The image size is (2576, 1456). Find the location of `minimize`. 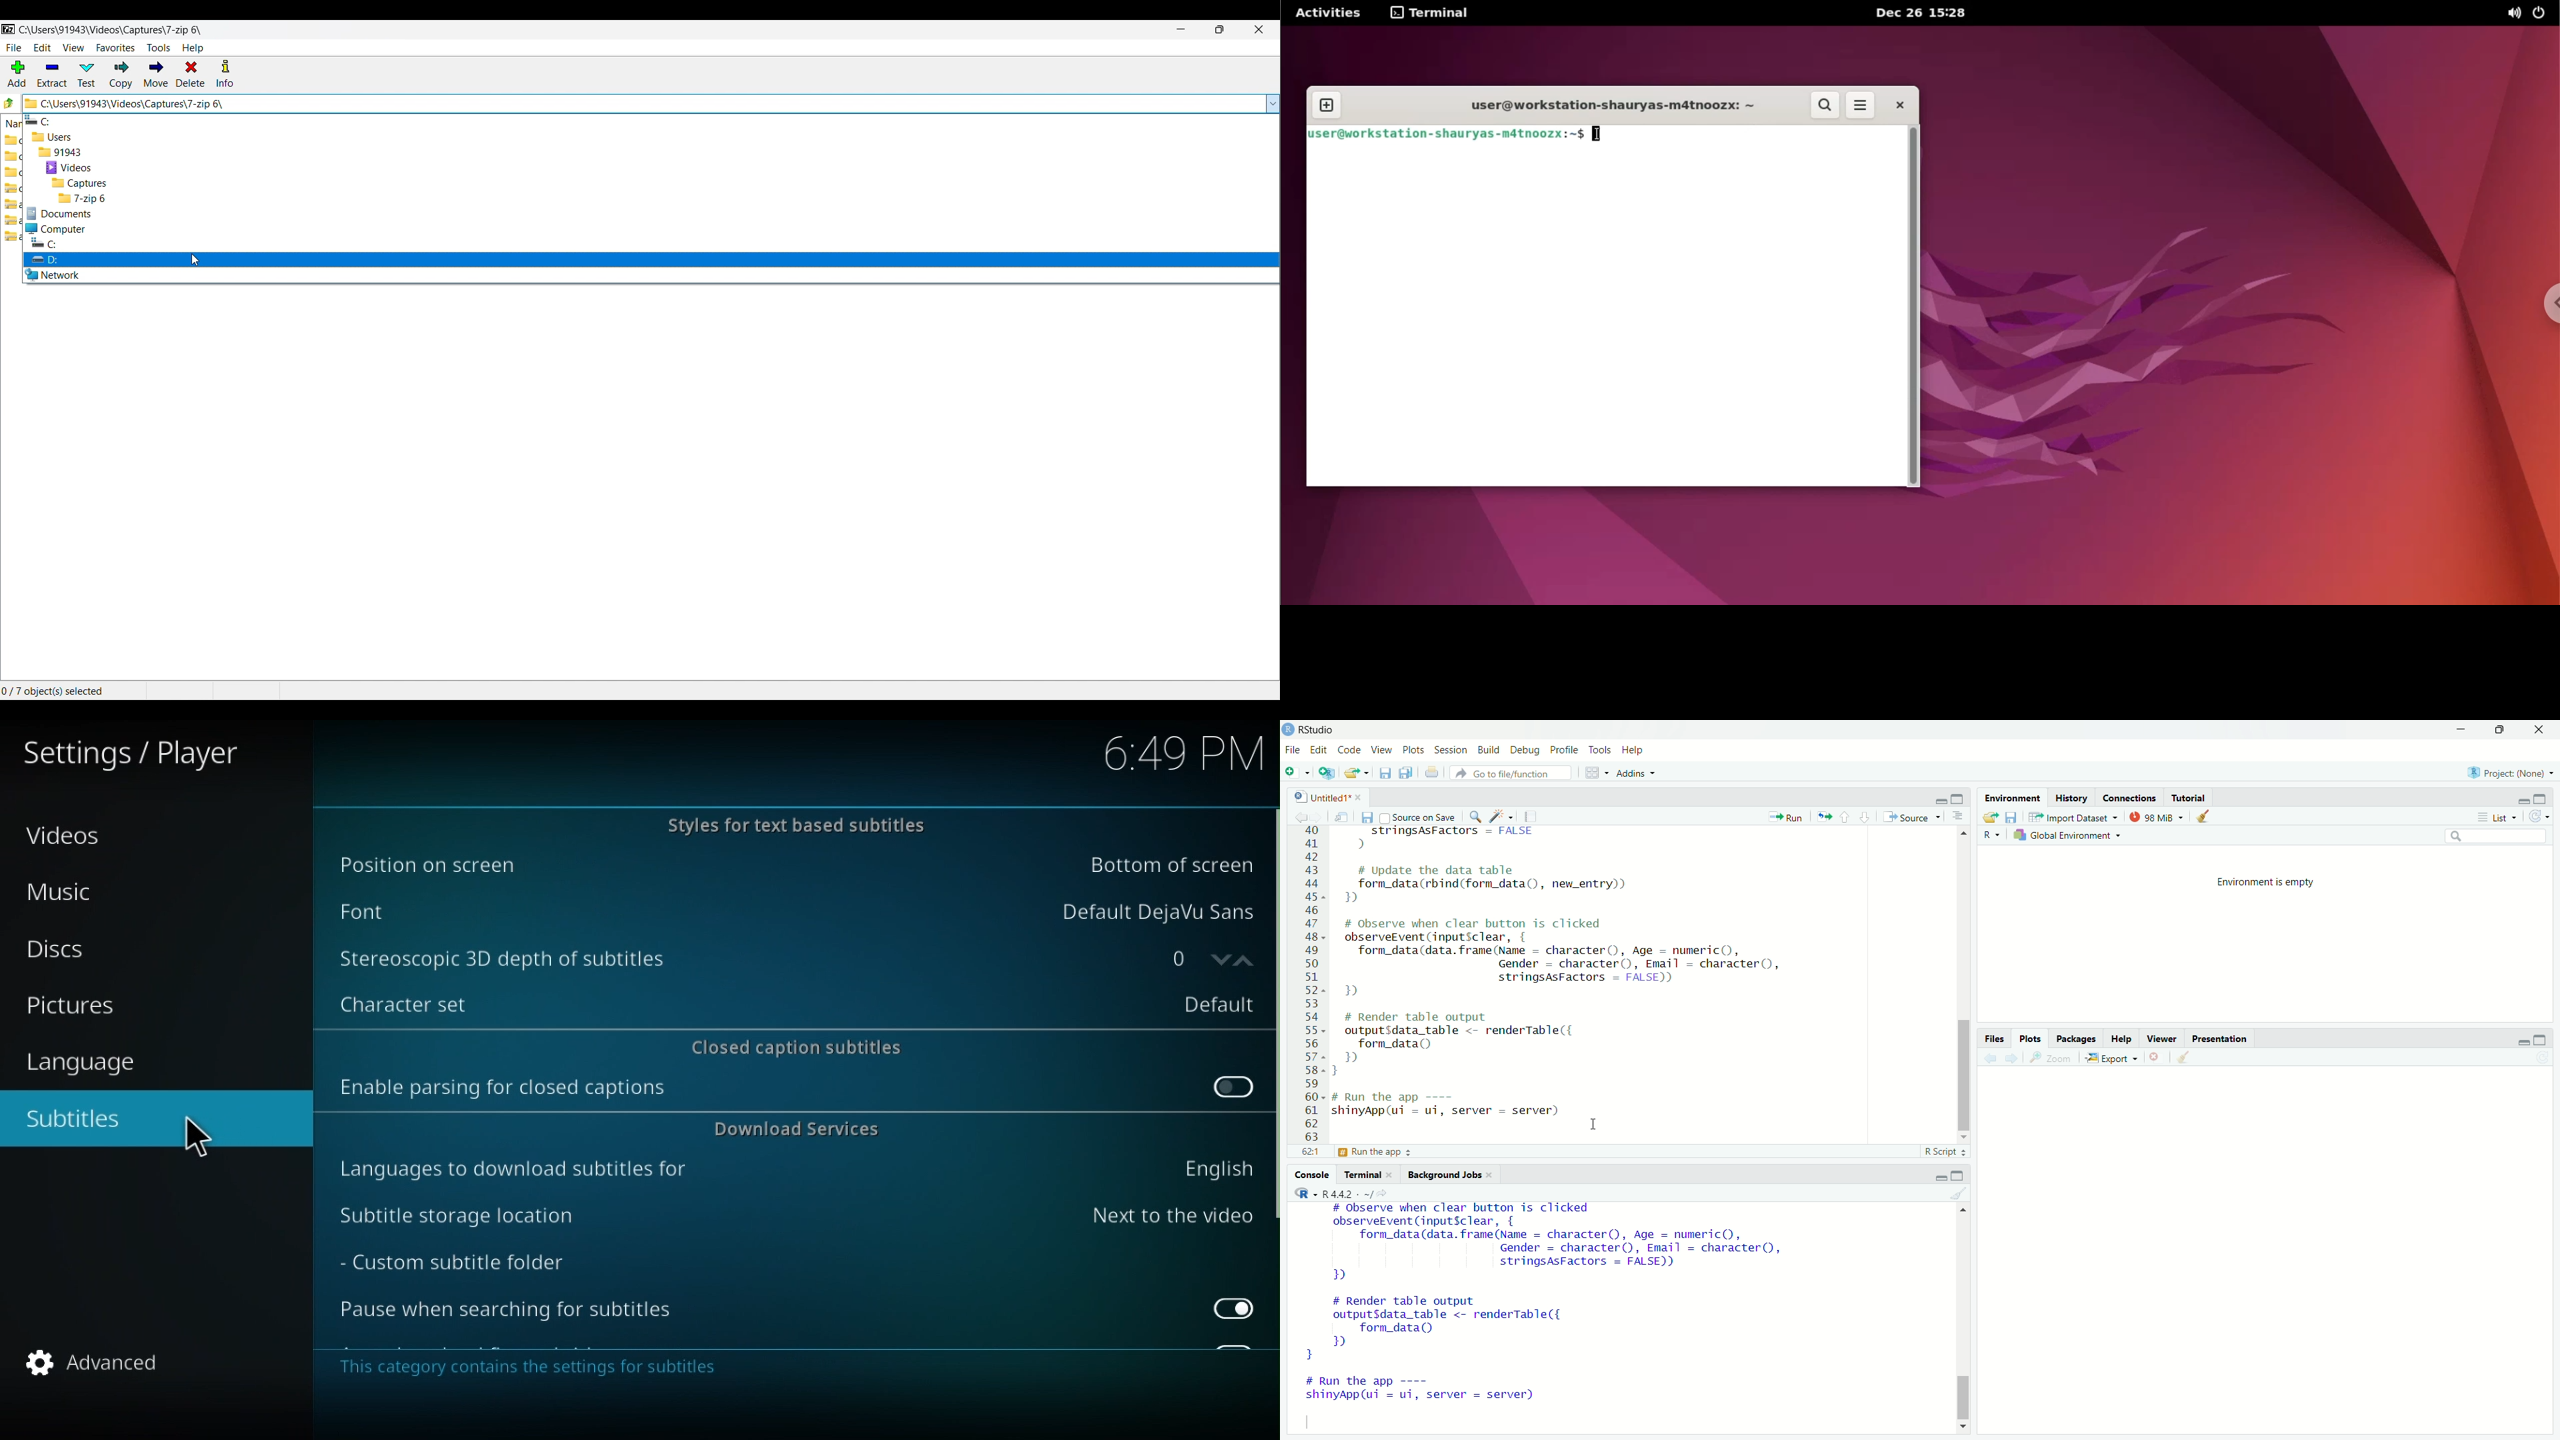

minimize is located at coordinates (2518, 1038).